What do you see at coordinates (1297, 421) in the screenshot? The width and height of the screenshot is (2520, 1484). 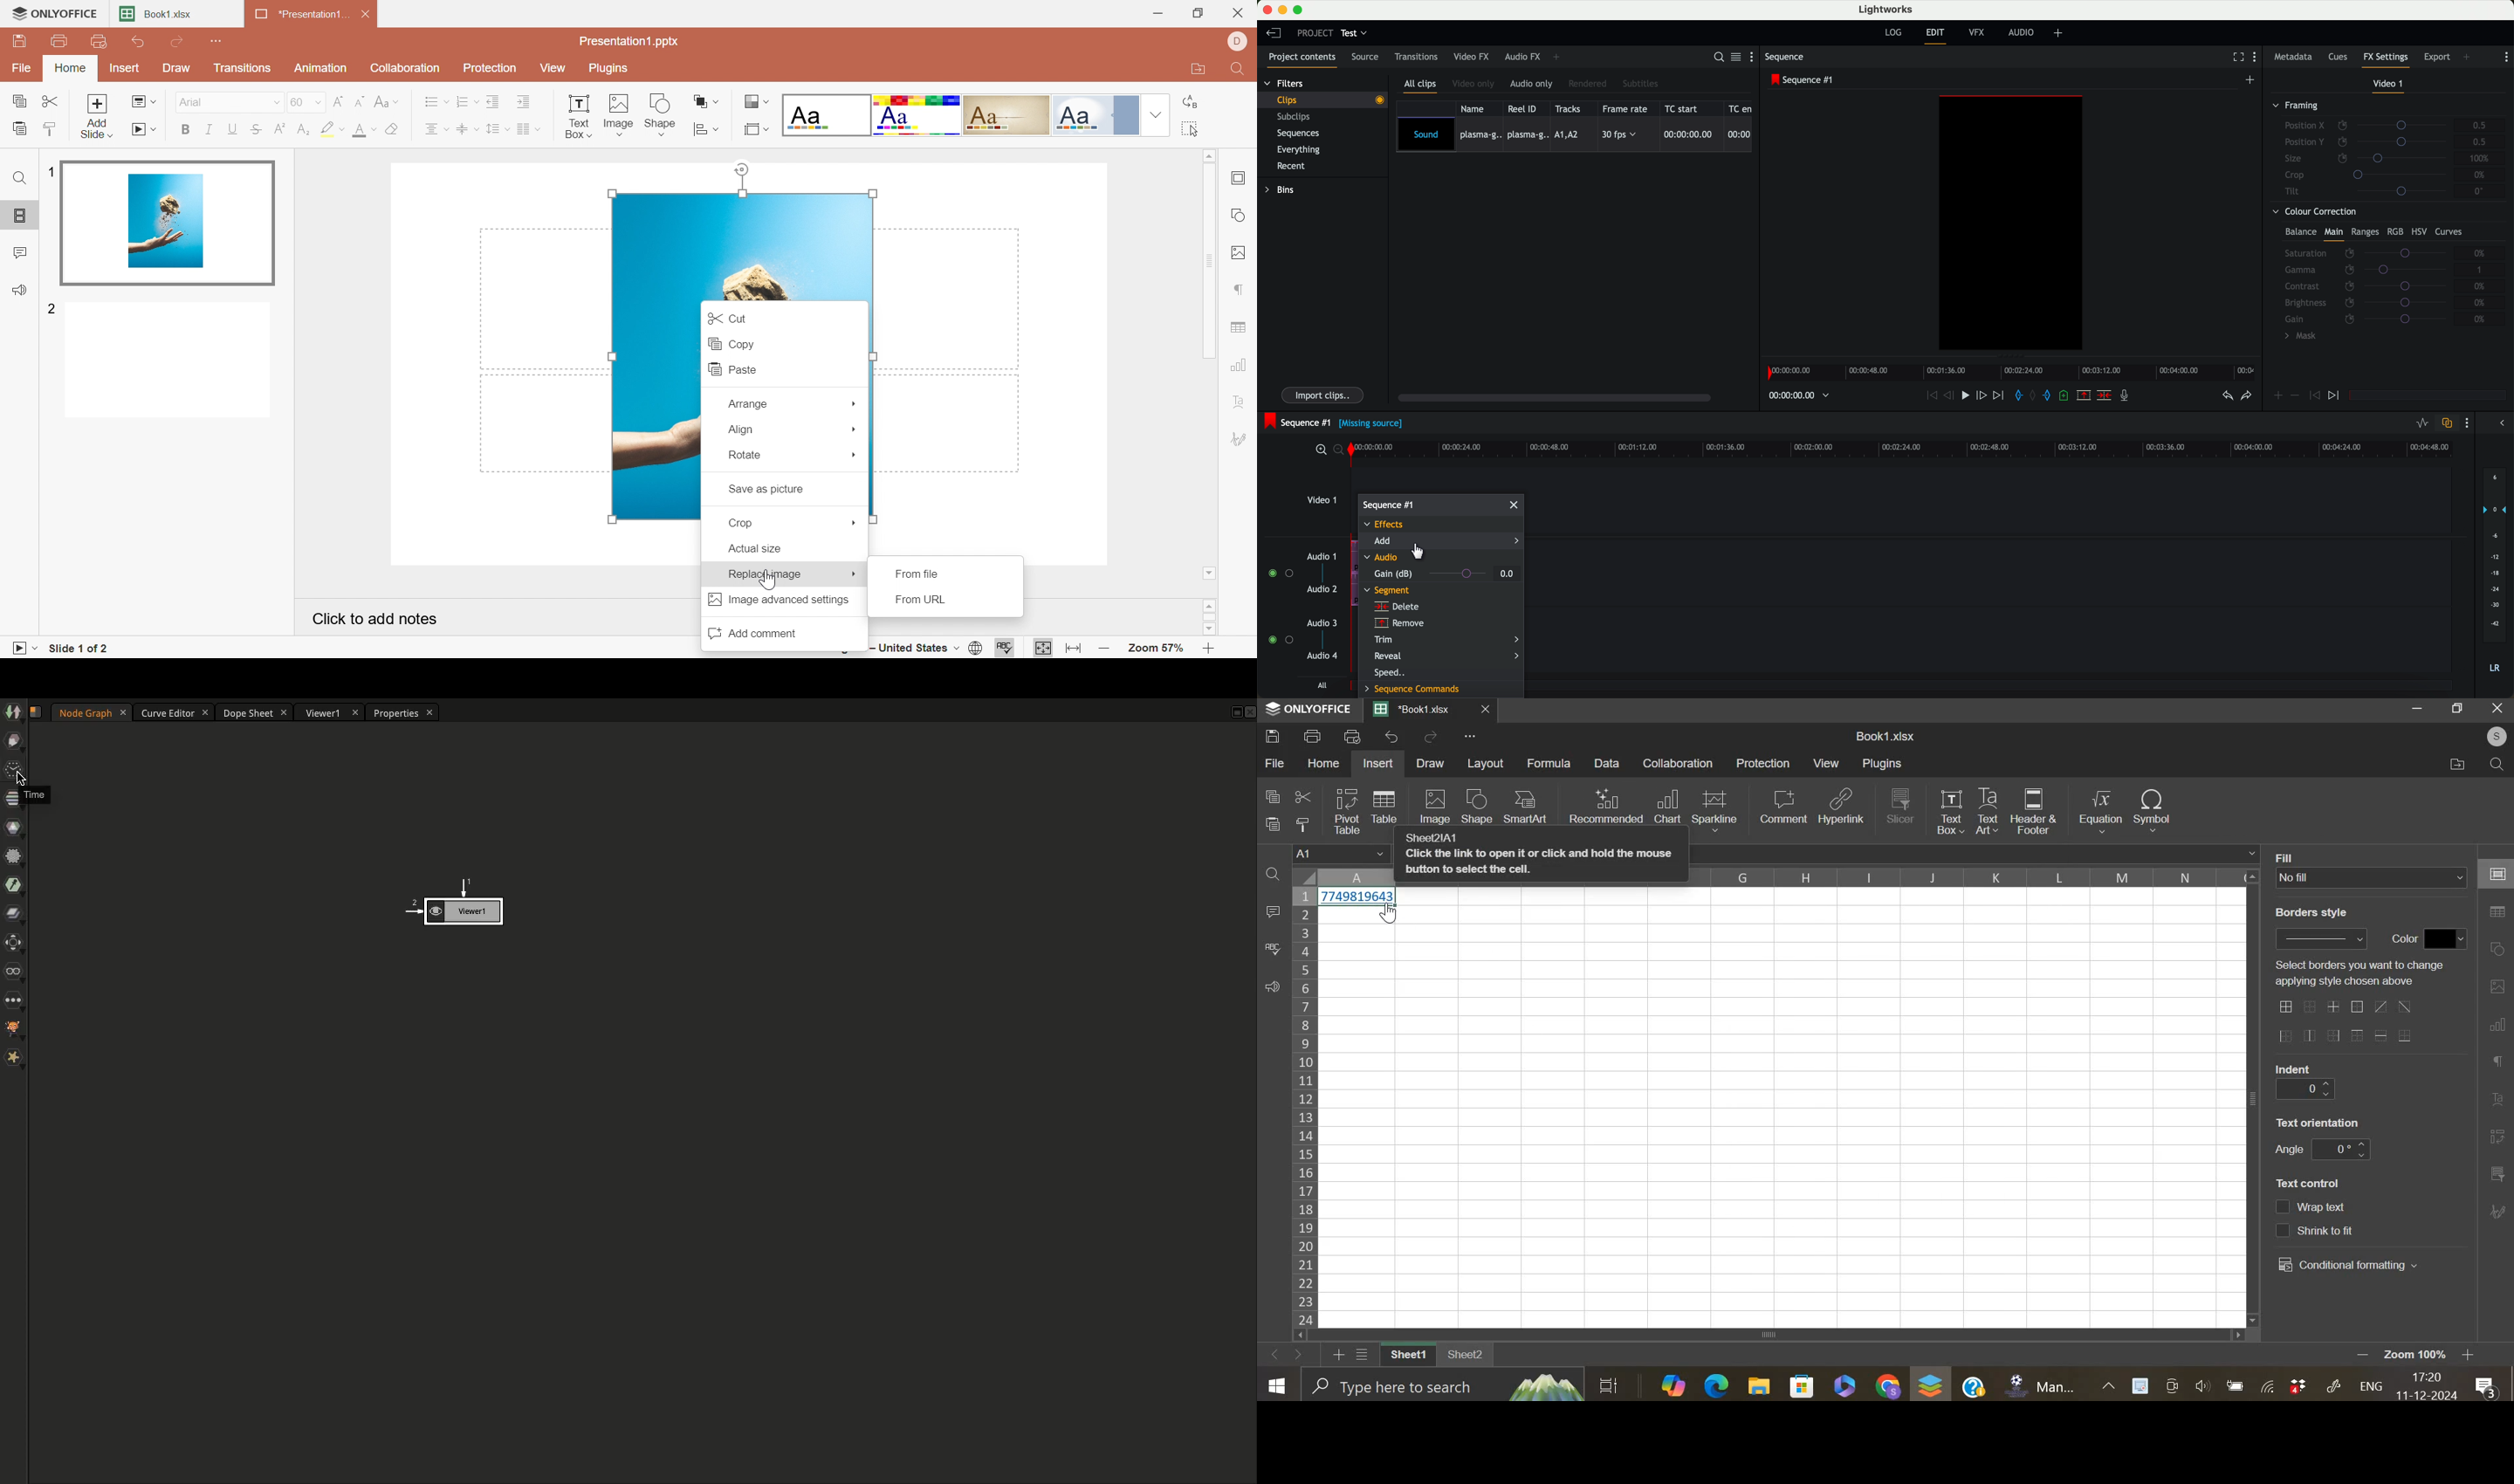 I see `sequence #1` at bounding box center [1297, 421].